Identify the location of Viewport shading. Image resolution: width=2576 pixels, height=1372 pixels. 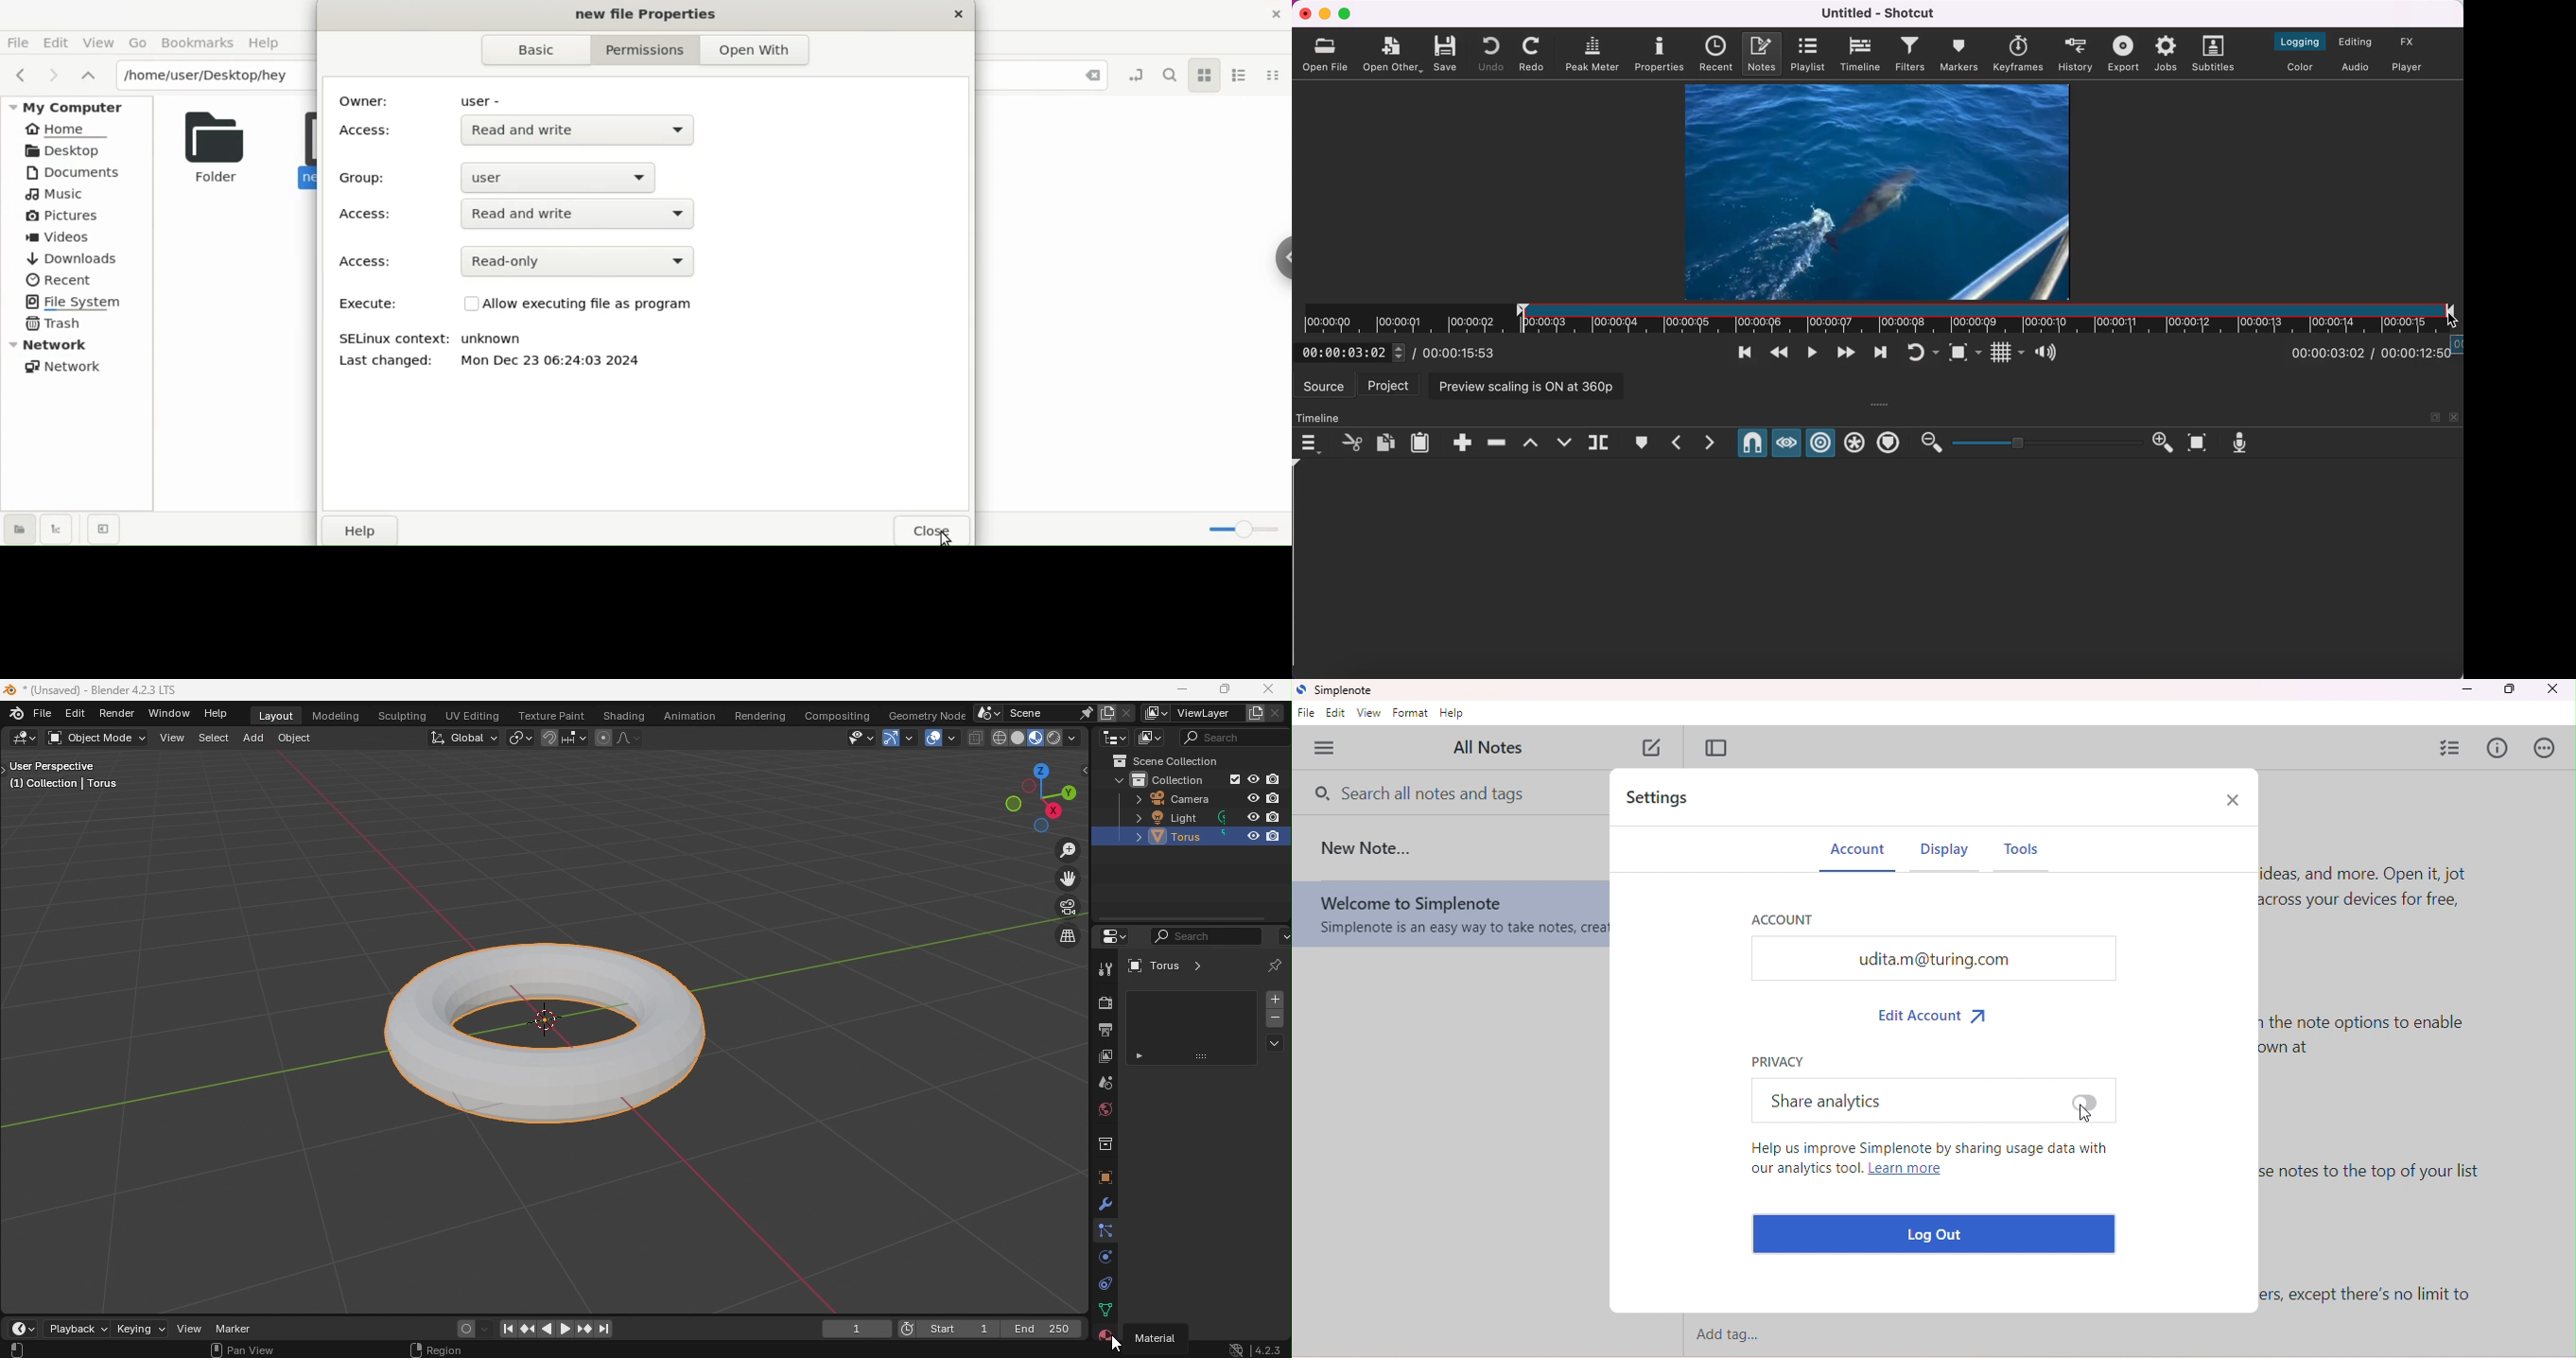
(1053, 738).